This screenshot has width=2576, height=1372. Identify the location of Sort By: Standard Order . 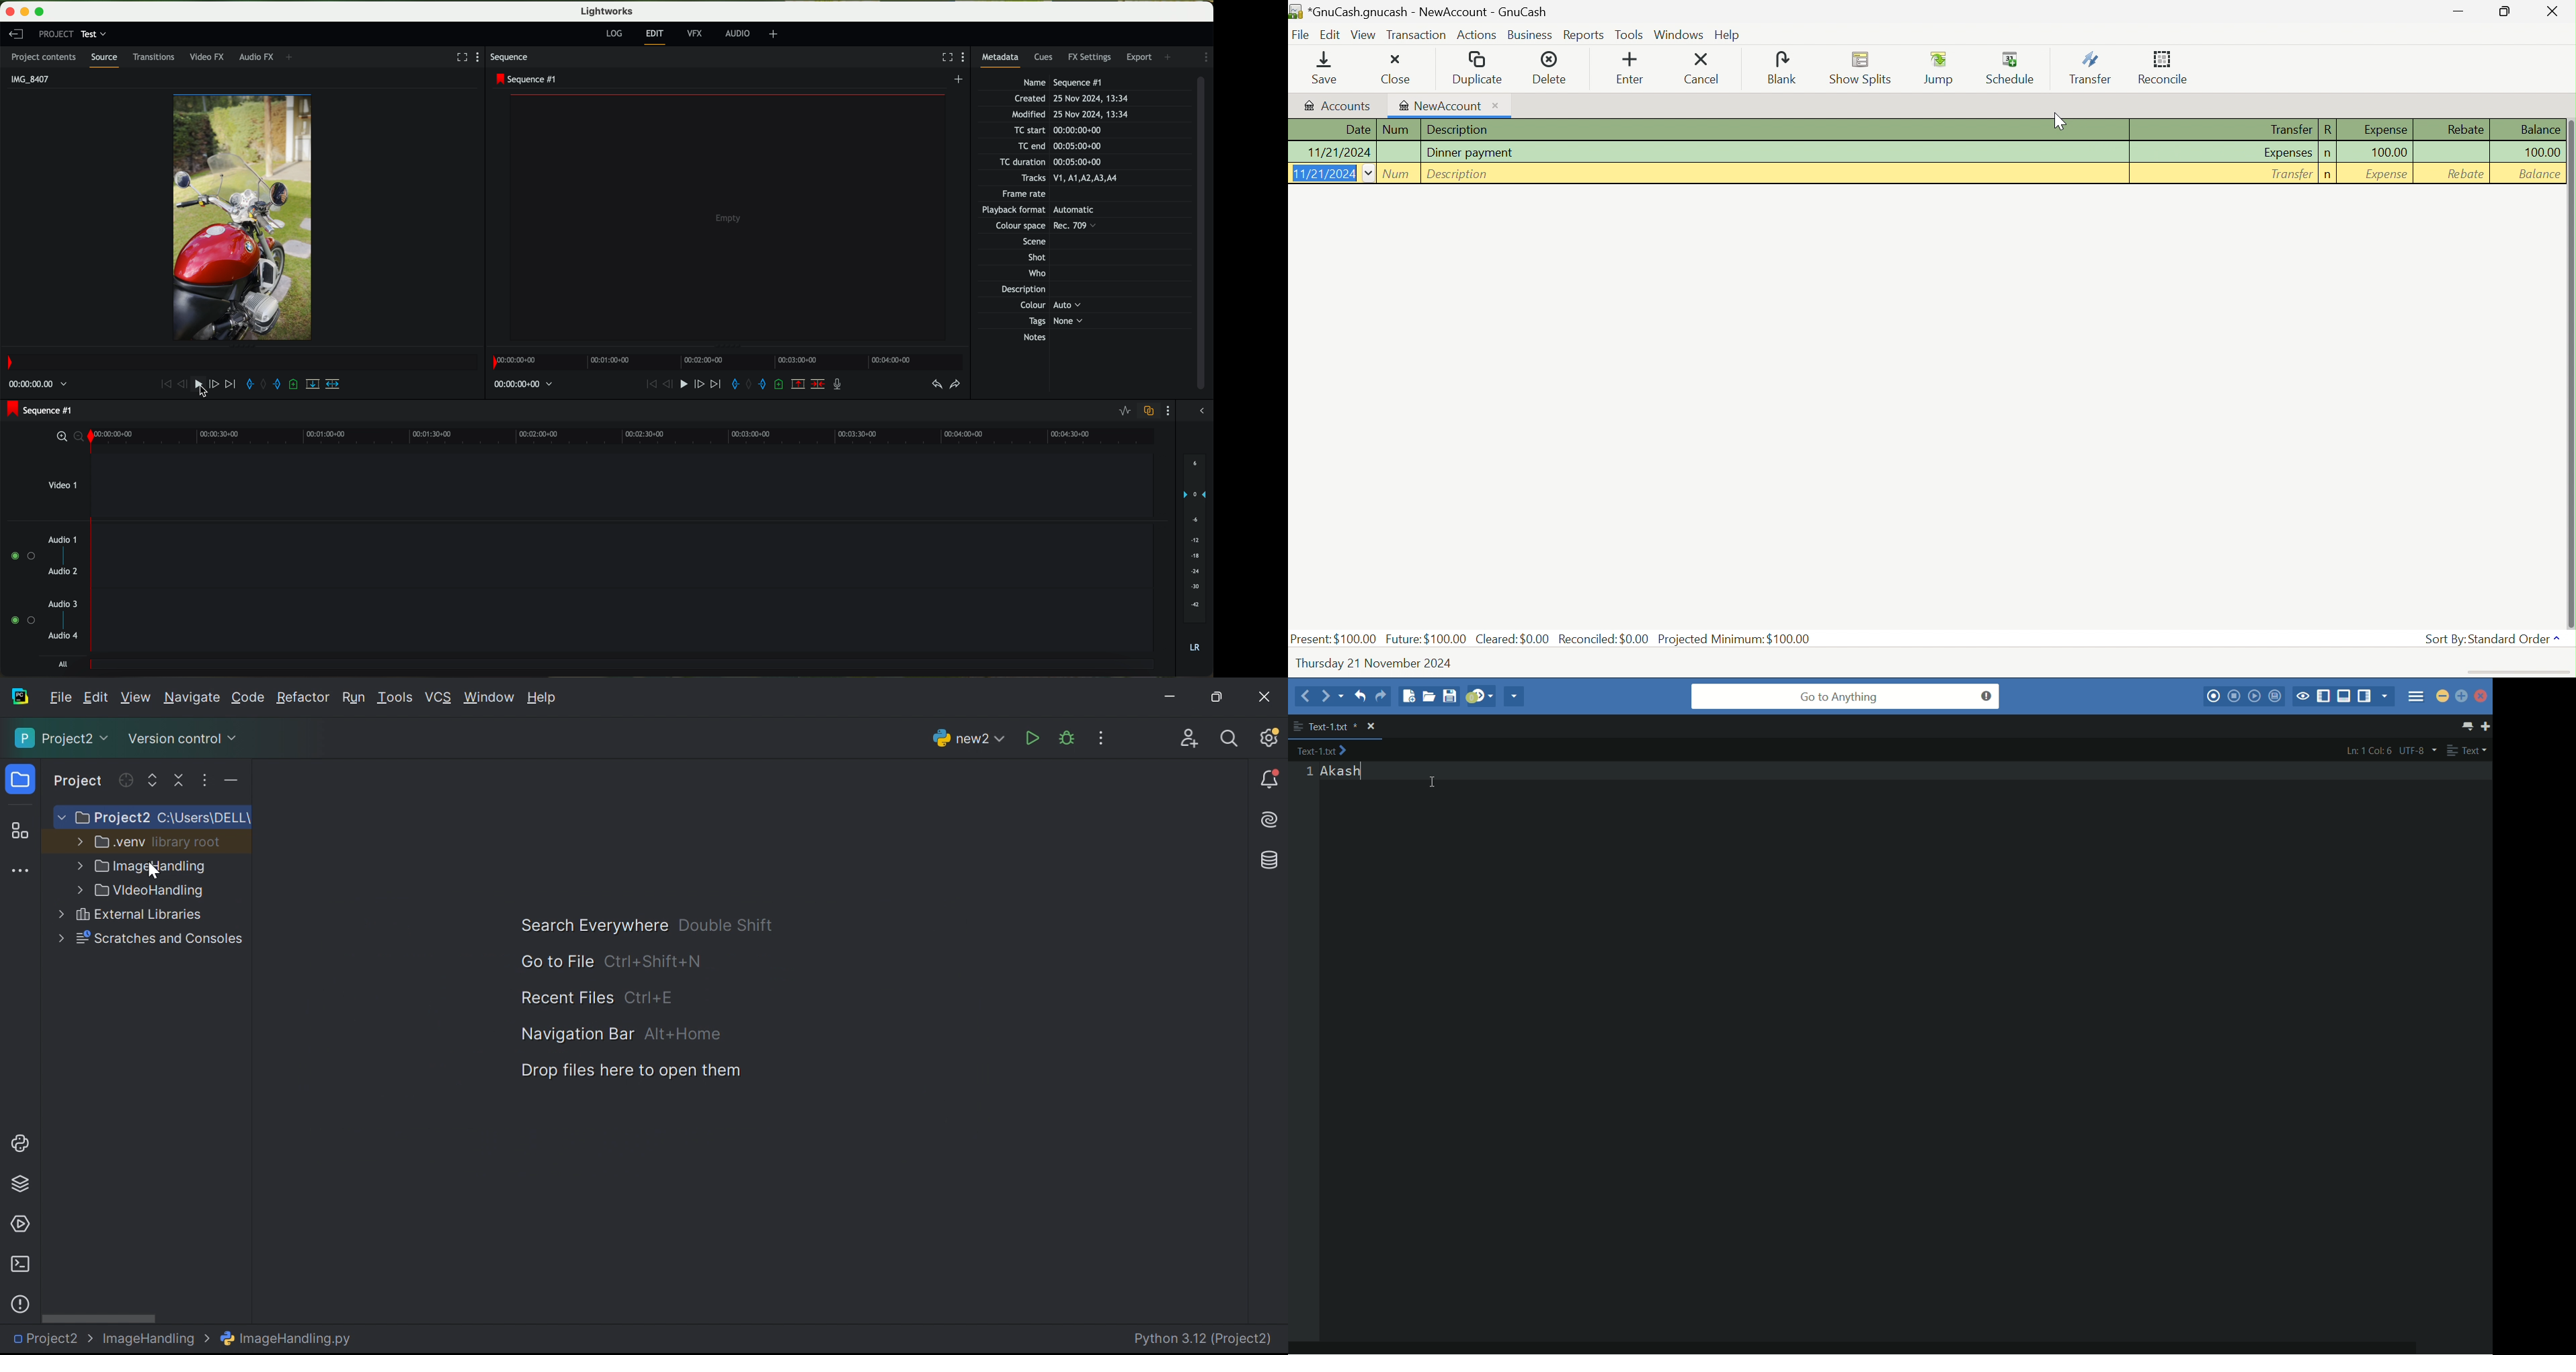
(2486, 640).